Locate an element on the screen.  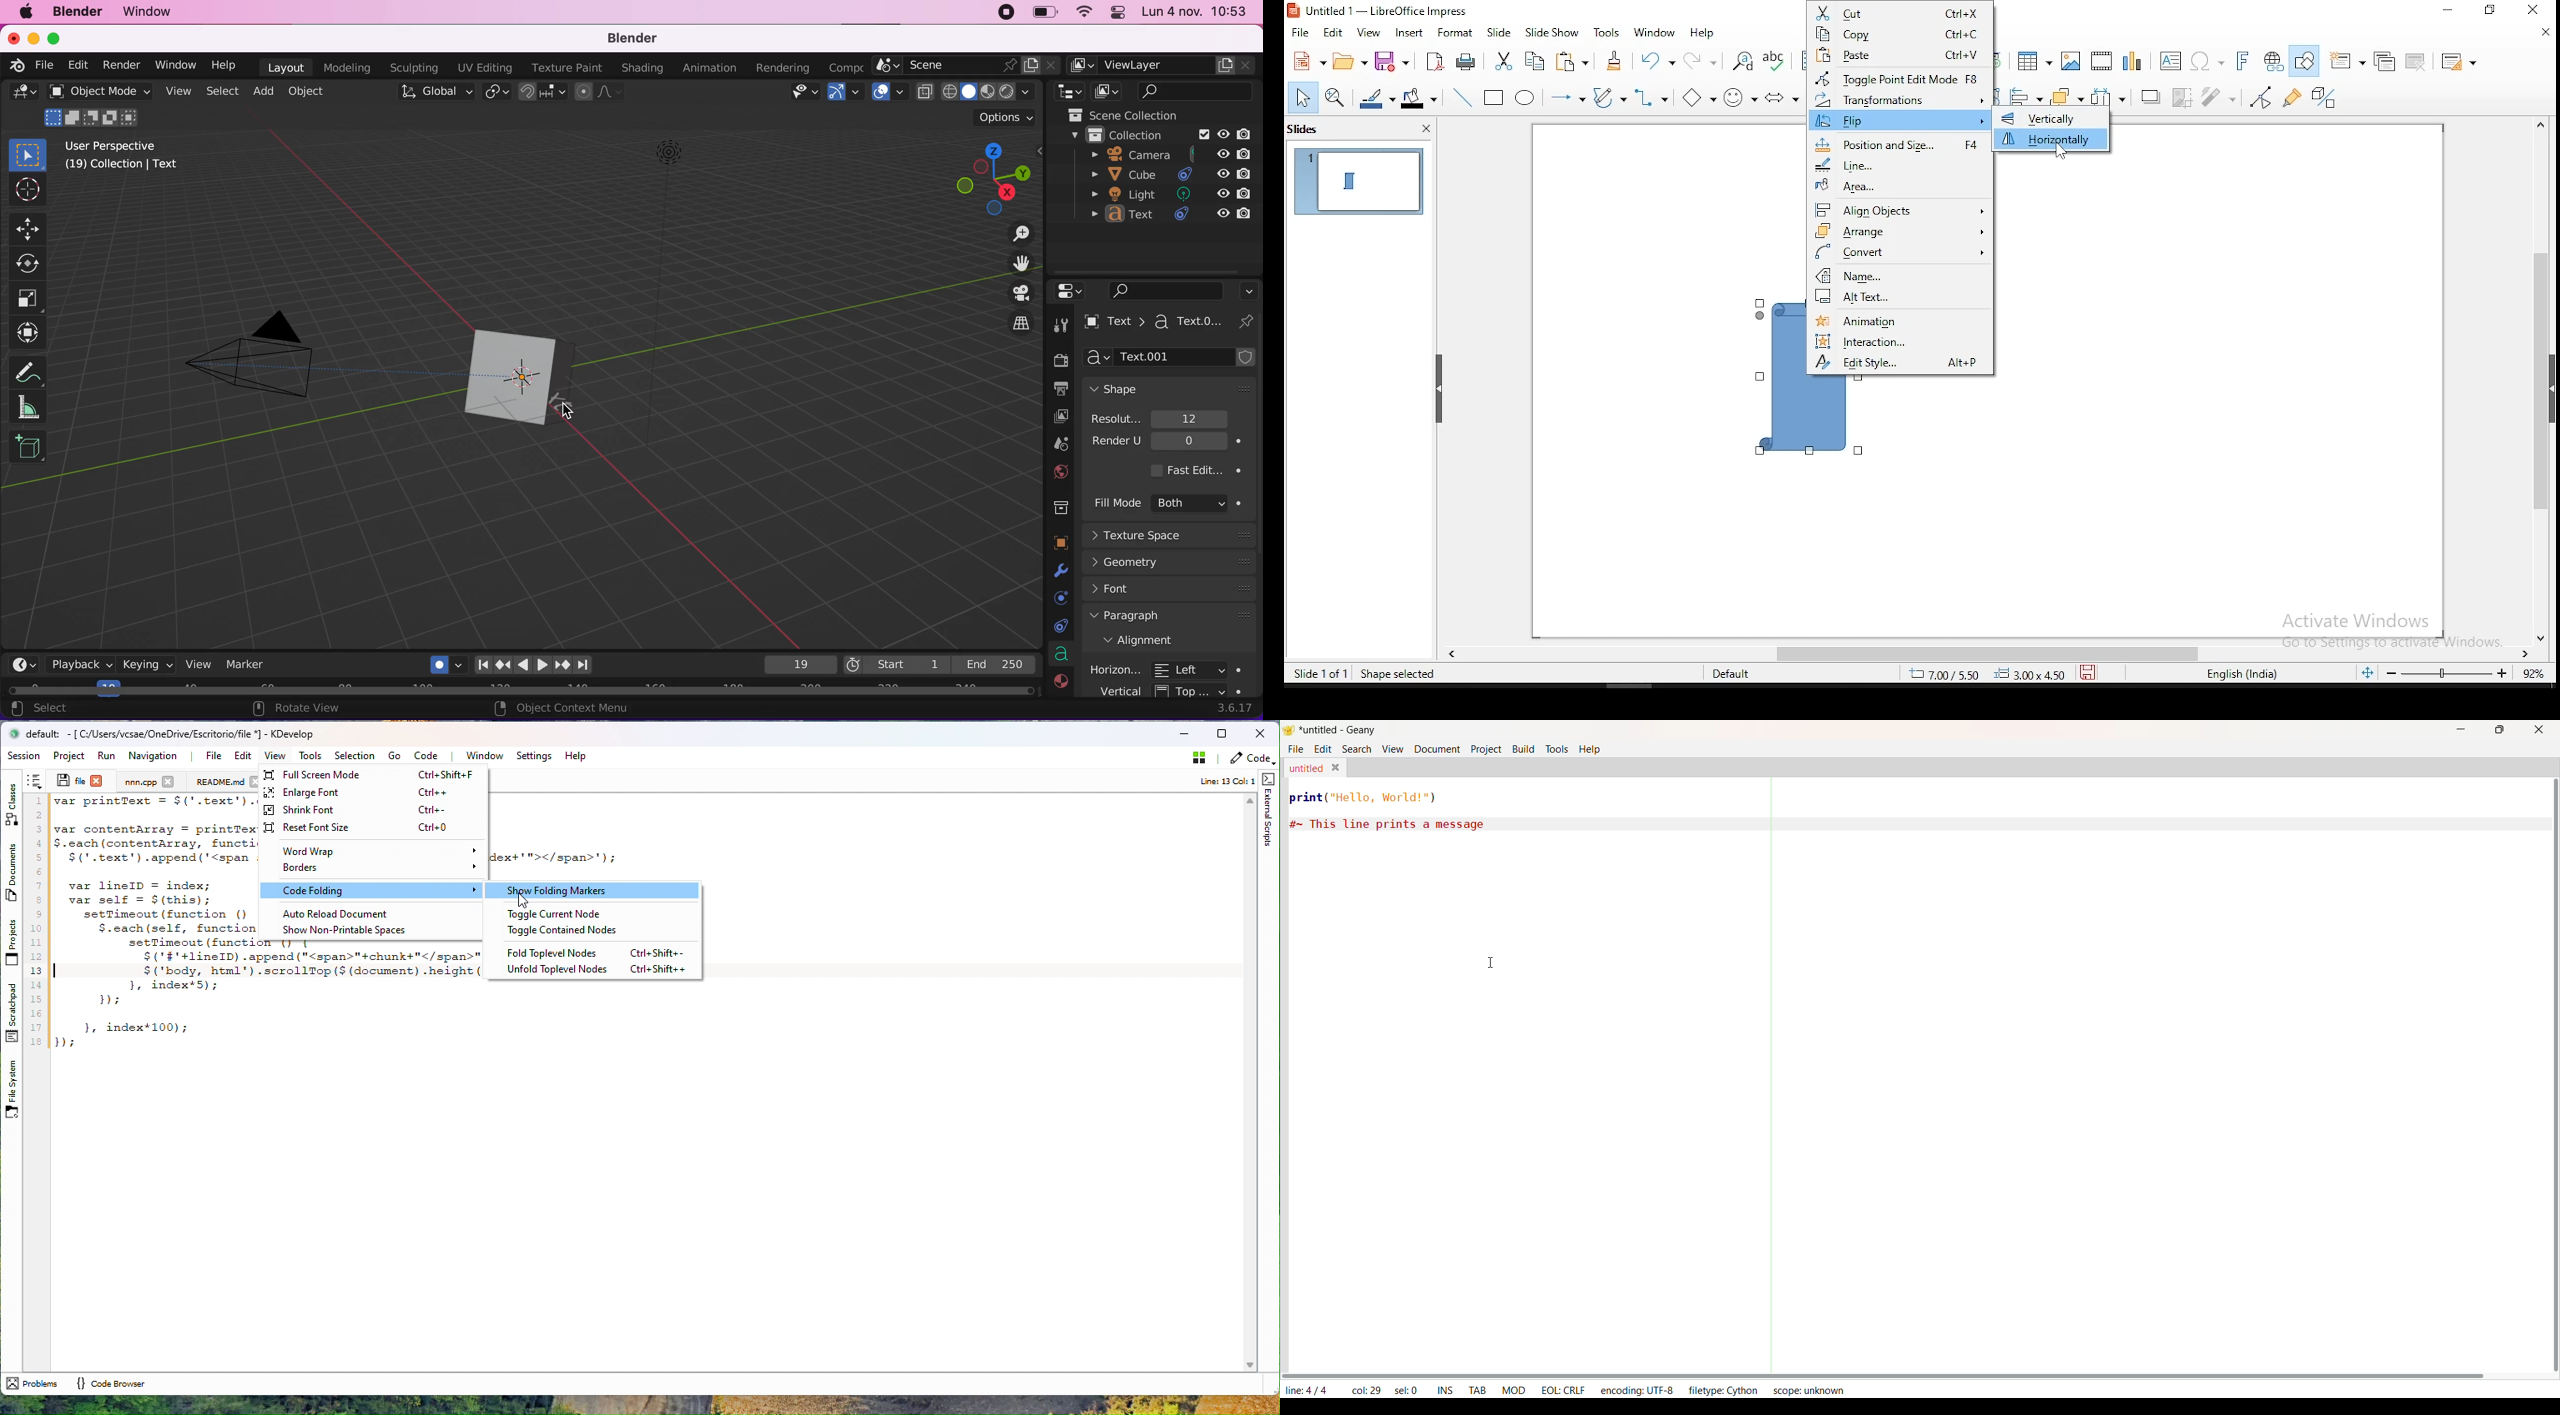
copy is located at coordinates (1534, 59).